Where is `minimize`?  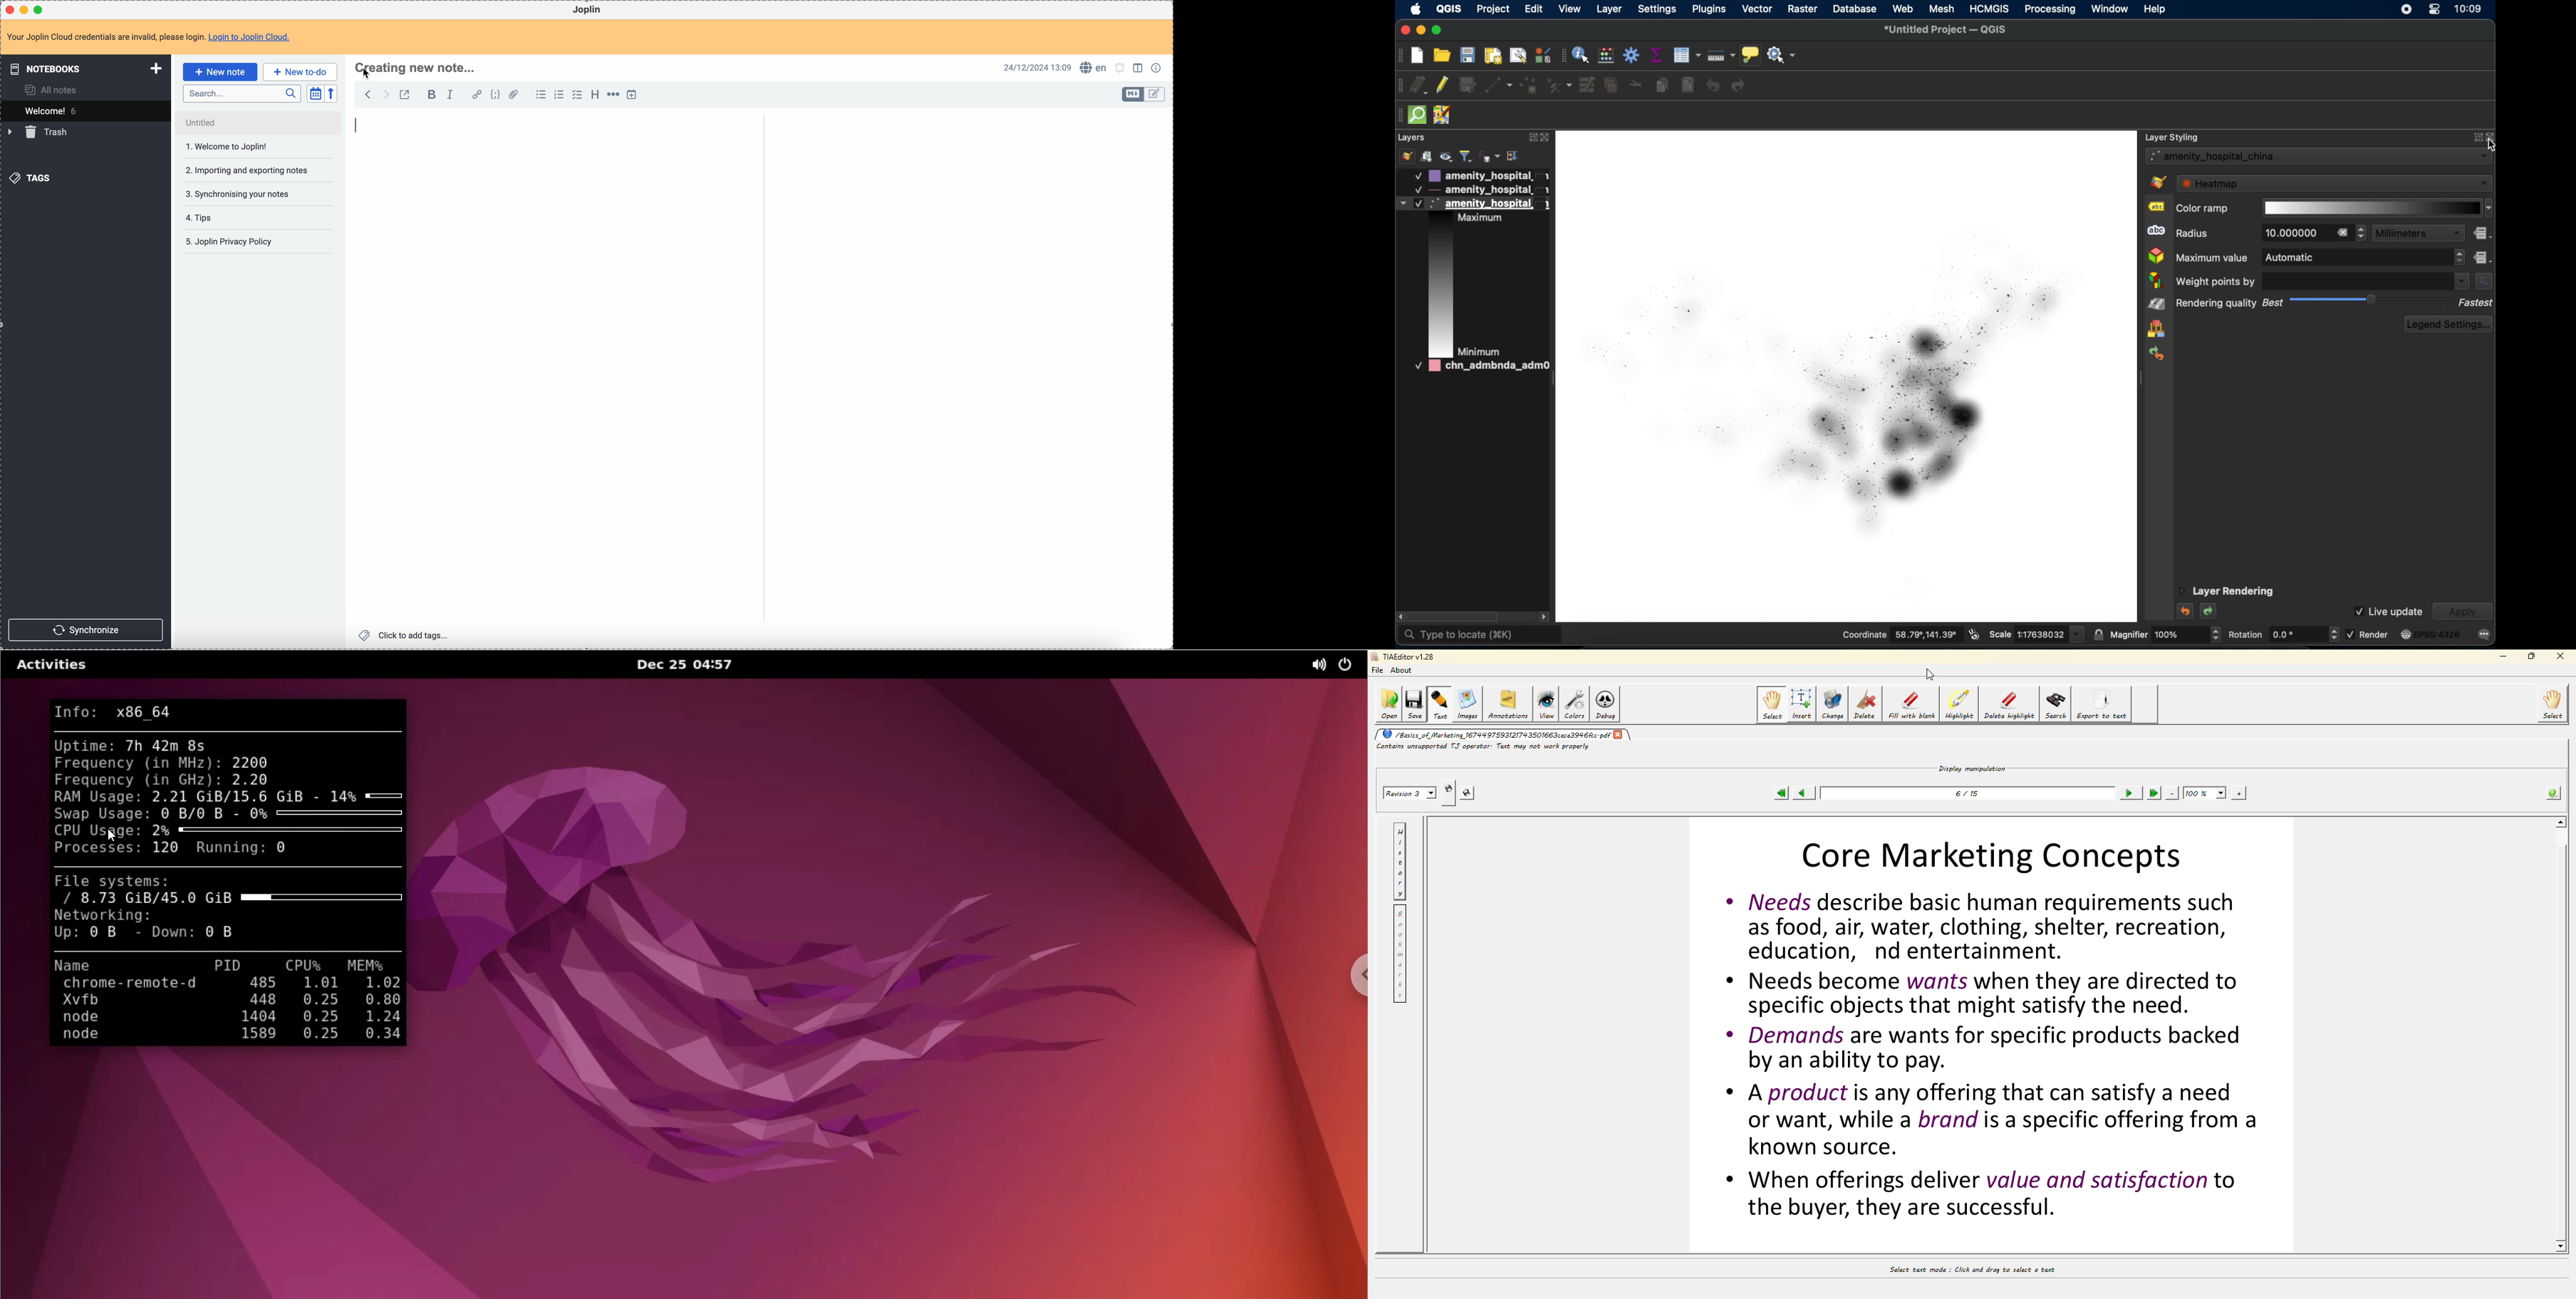 minimize is located at coordinates (26, 11).